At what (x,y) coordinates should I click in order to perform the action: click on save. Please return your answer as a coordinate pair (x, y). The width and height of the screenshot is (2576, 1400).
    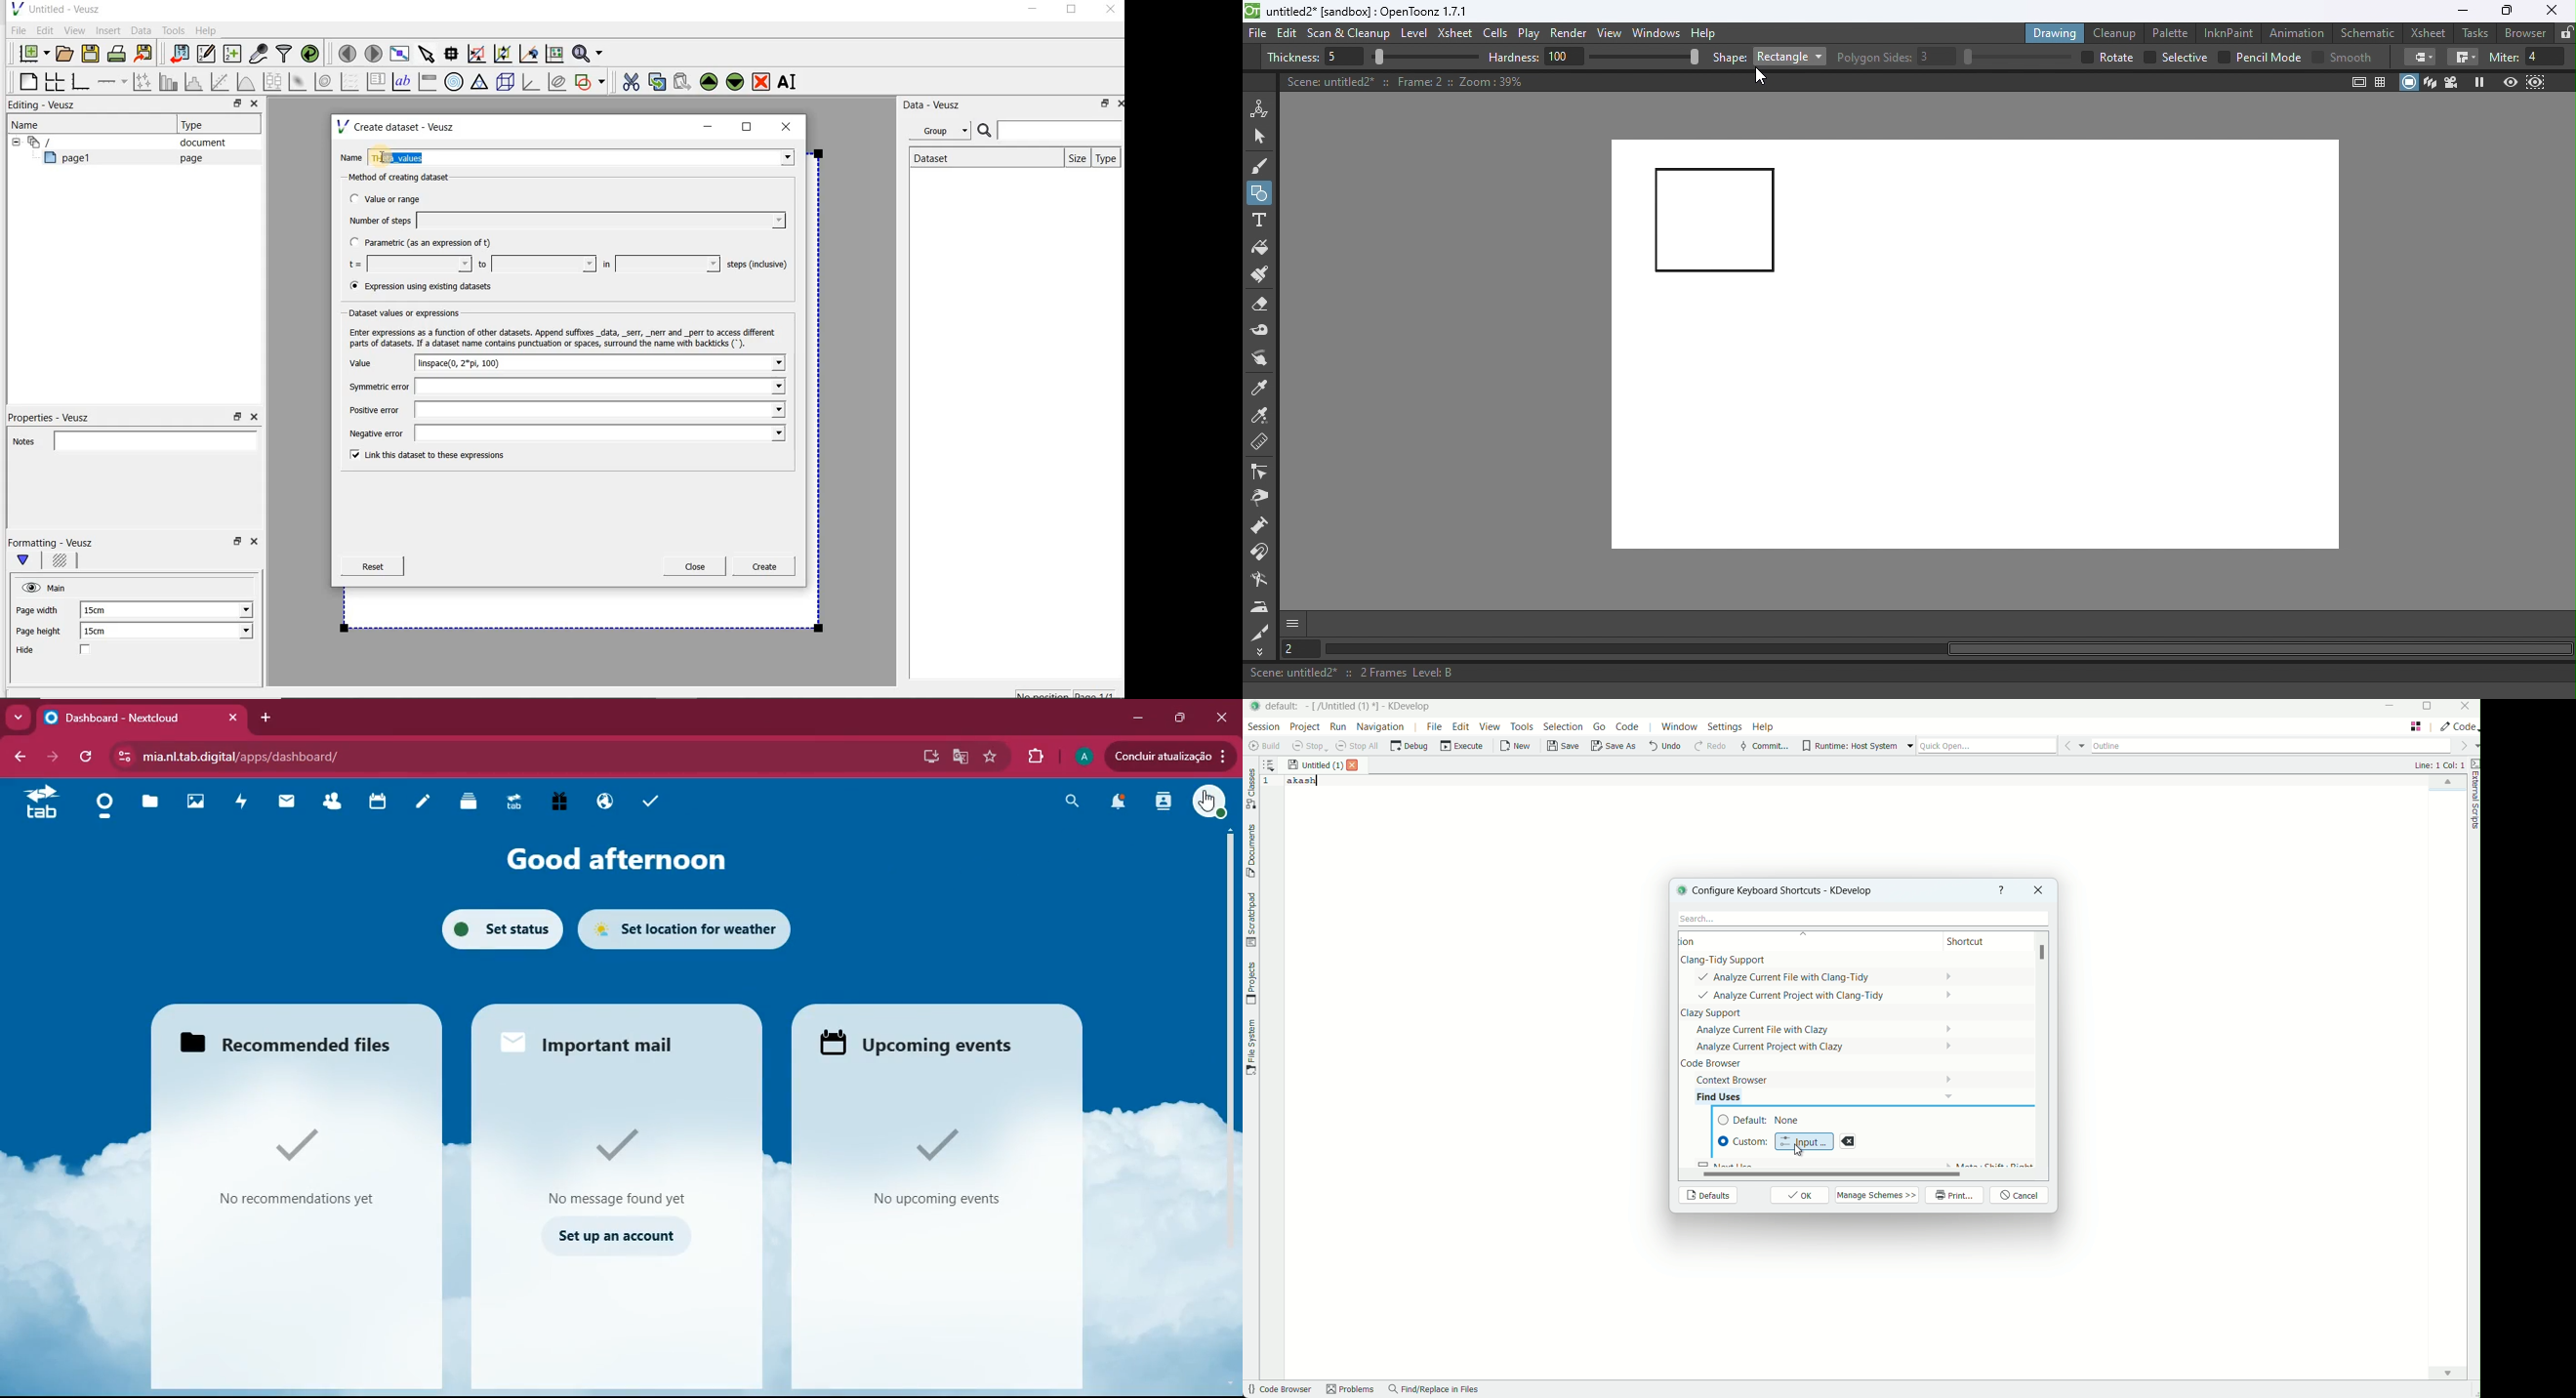
    Looking at the image, I should click on (1564, 746).